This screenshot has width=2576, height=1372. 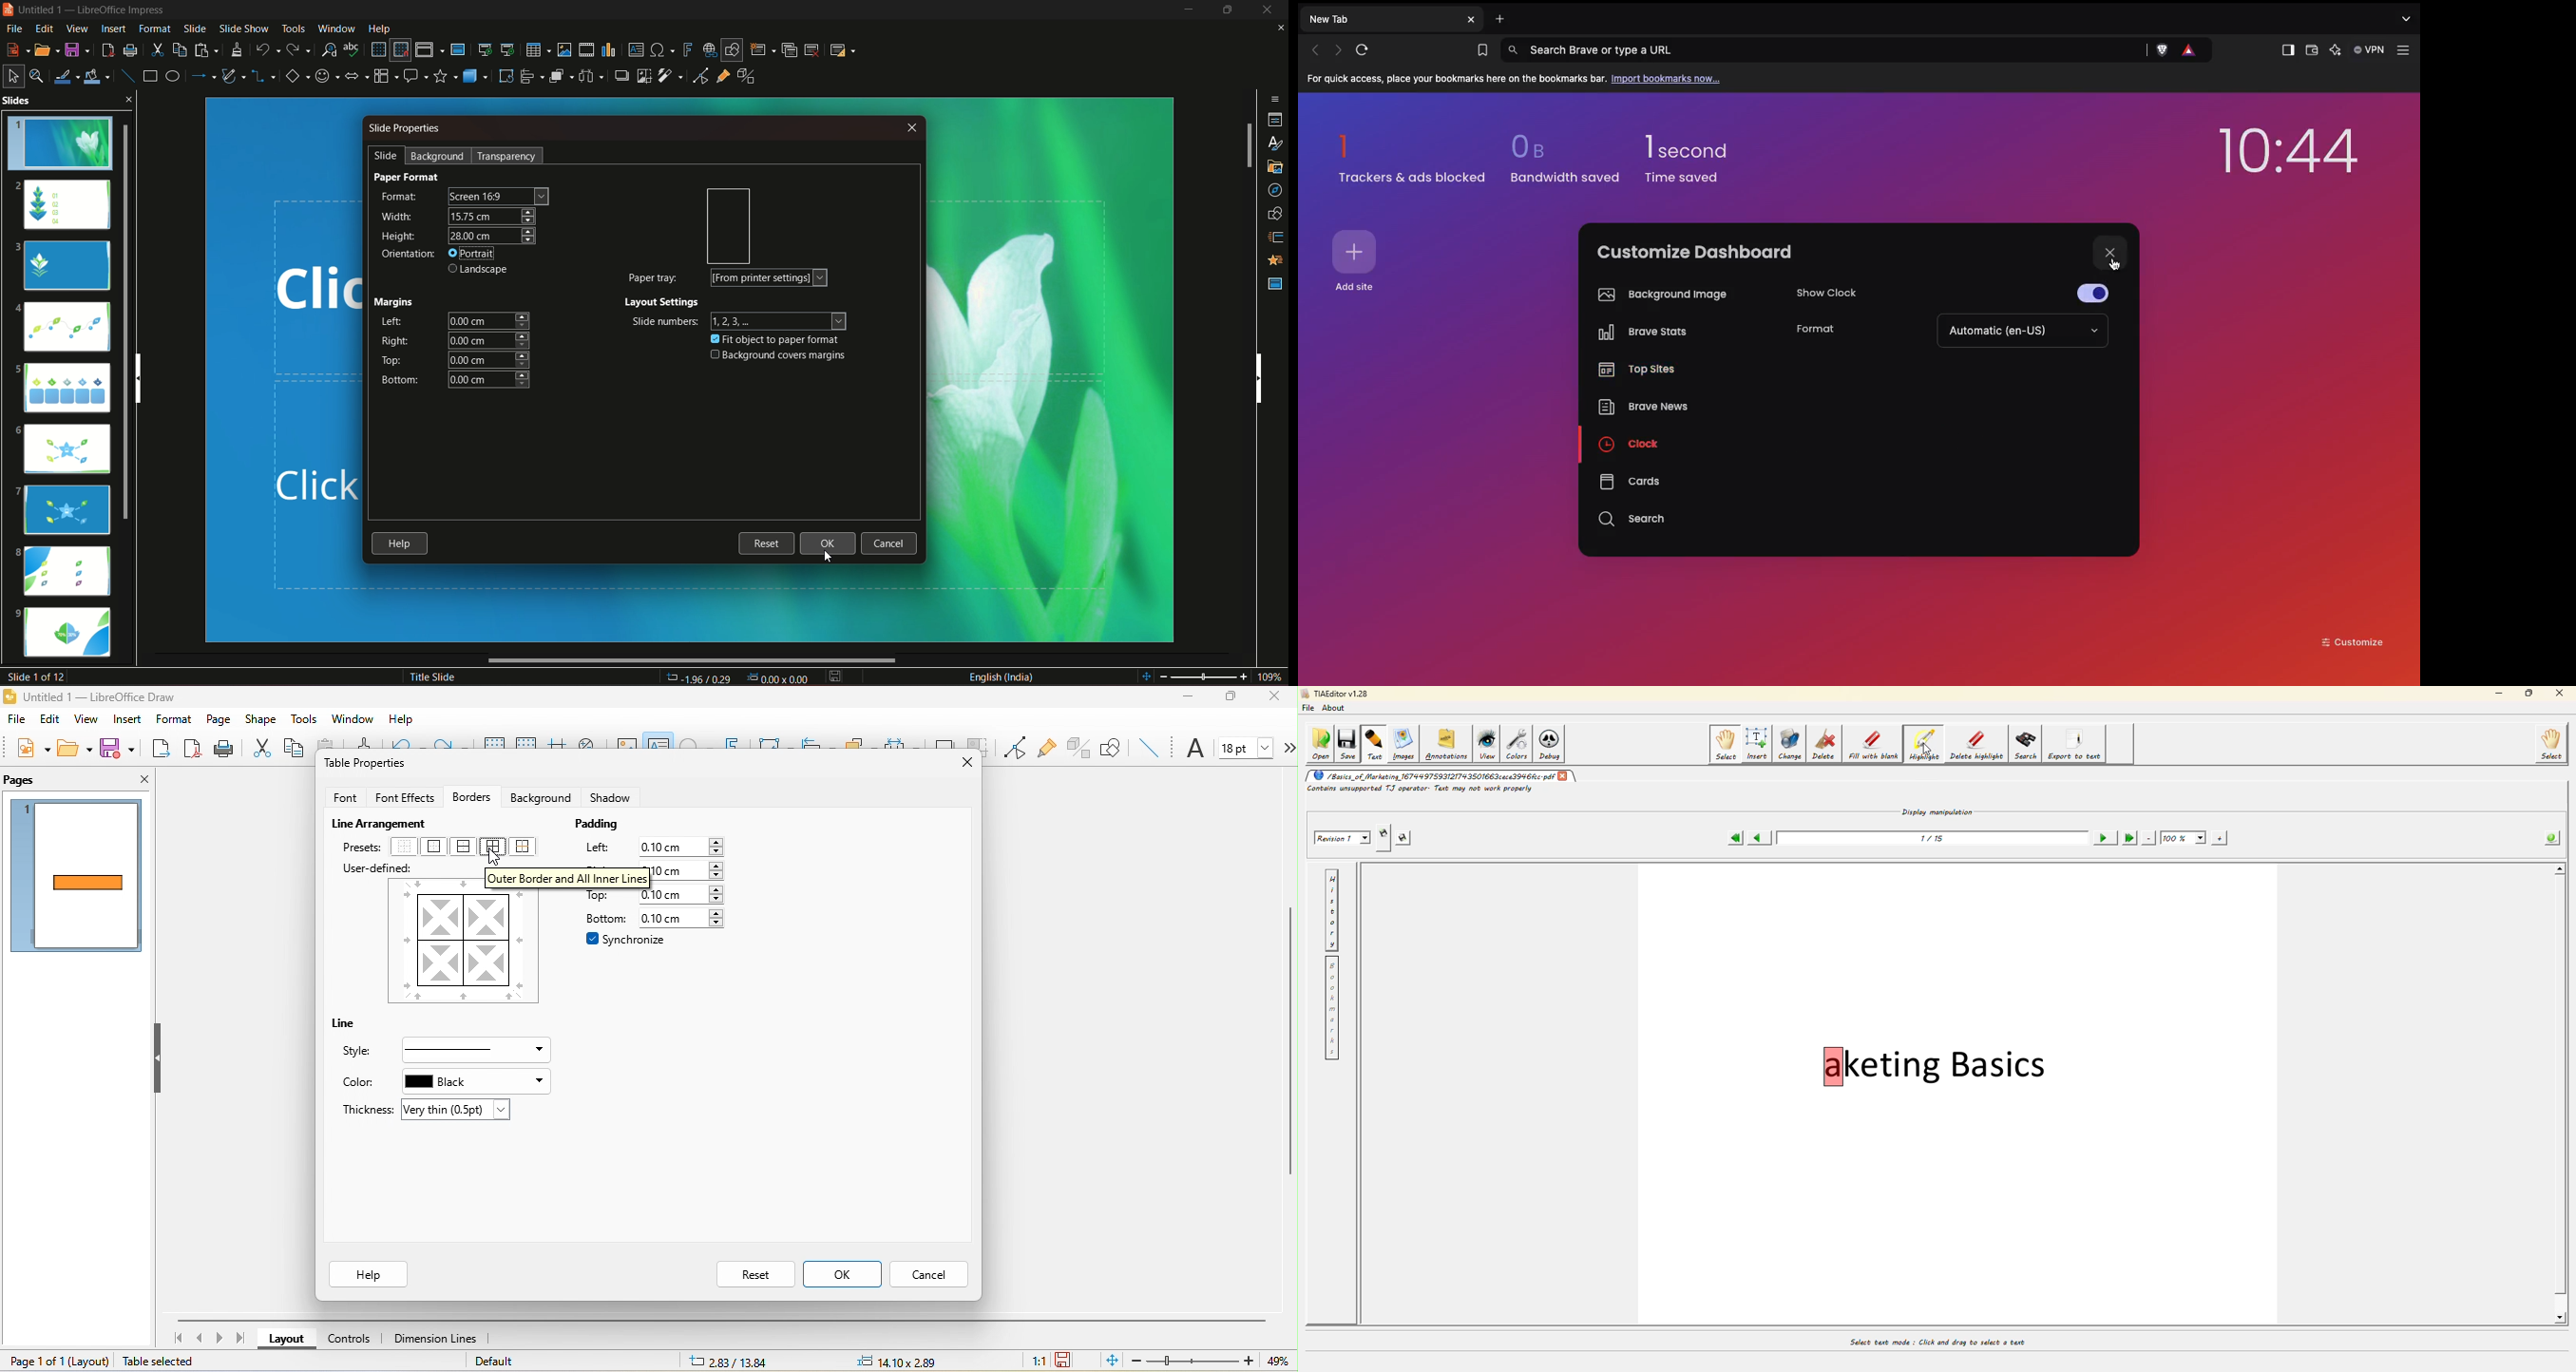 What do you see at coordinates (260, 719) in the screenshot?
I see `shape` at bounding box center [260, 719].